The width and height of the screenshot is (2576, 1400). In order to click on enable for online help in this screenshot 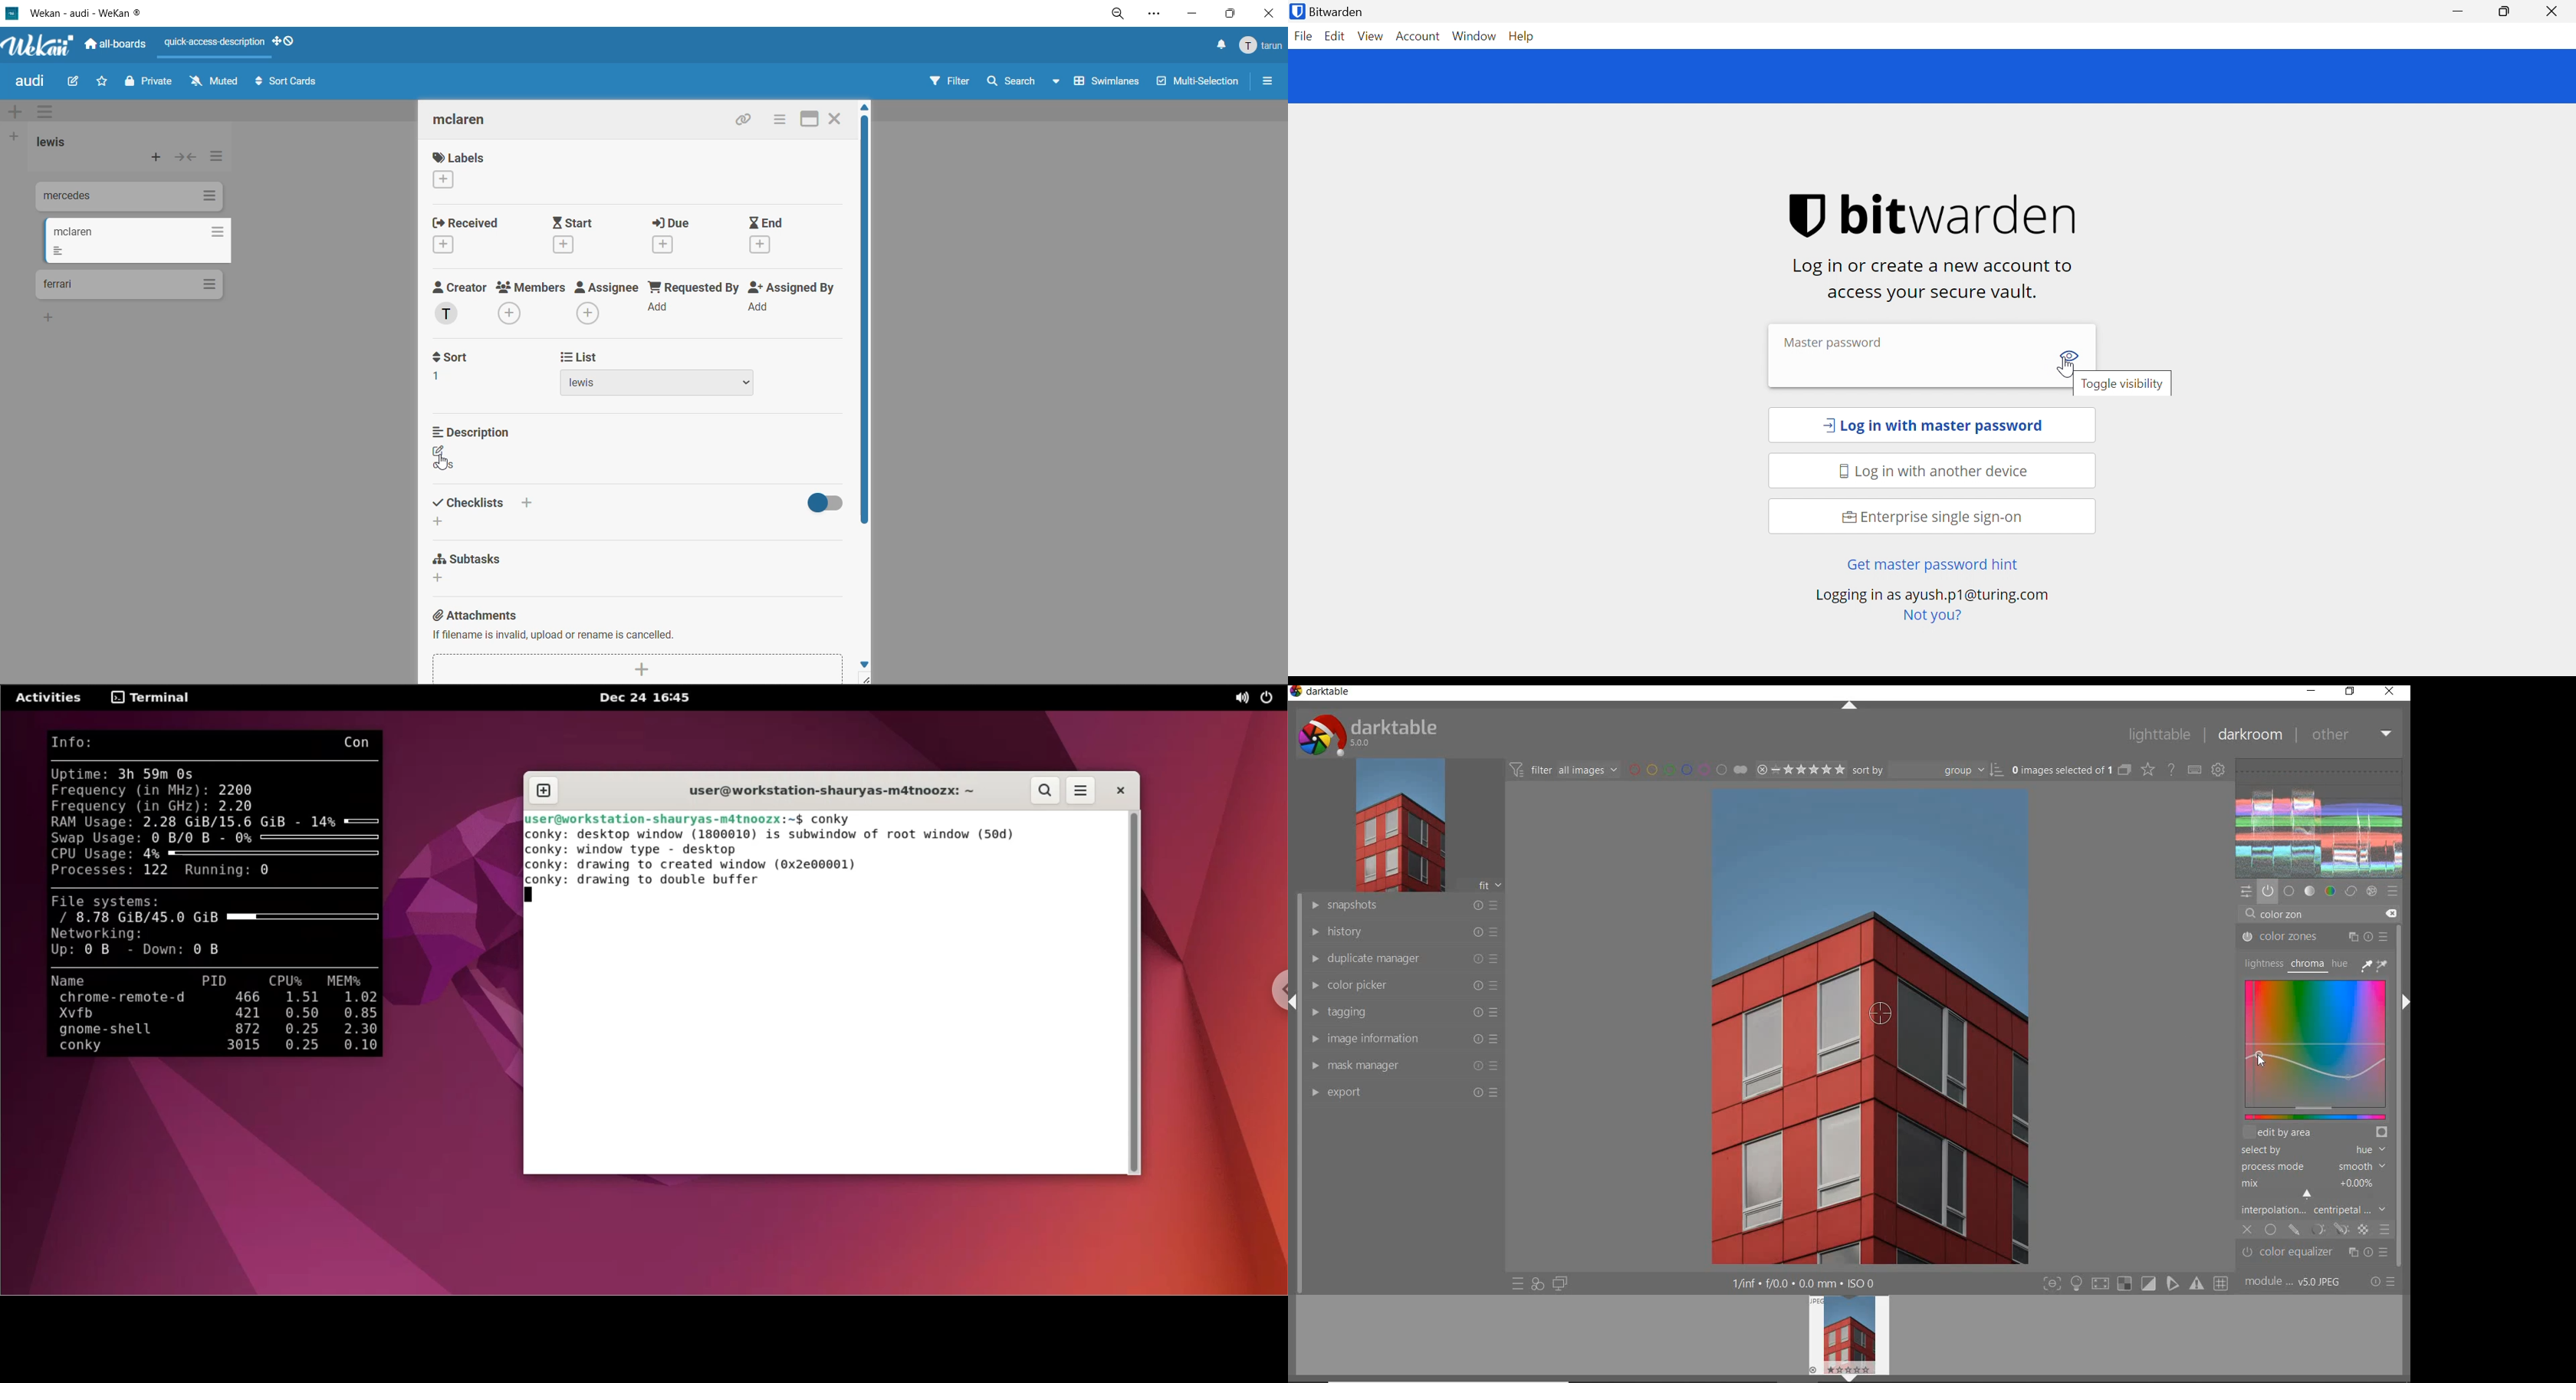, I will do `click(2172, 769)`.